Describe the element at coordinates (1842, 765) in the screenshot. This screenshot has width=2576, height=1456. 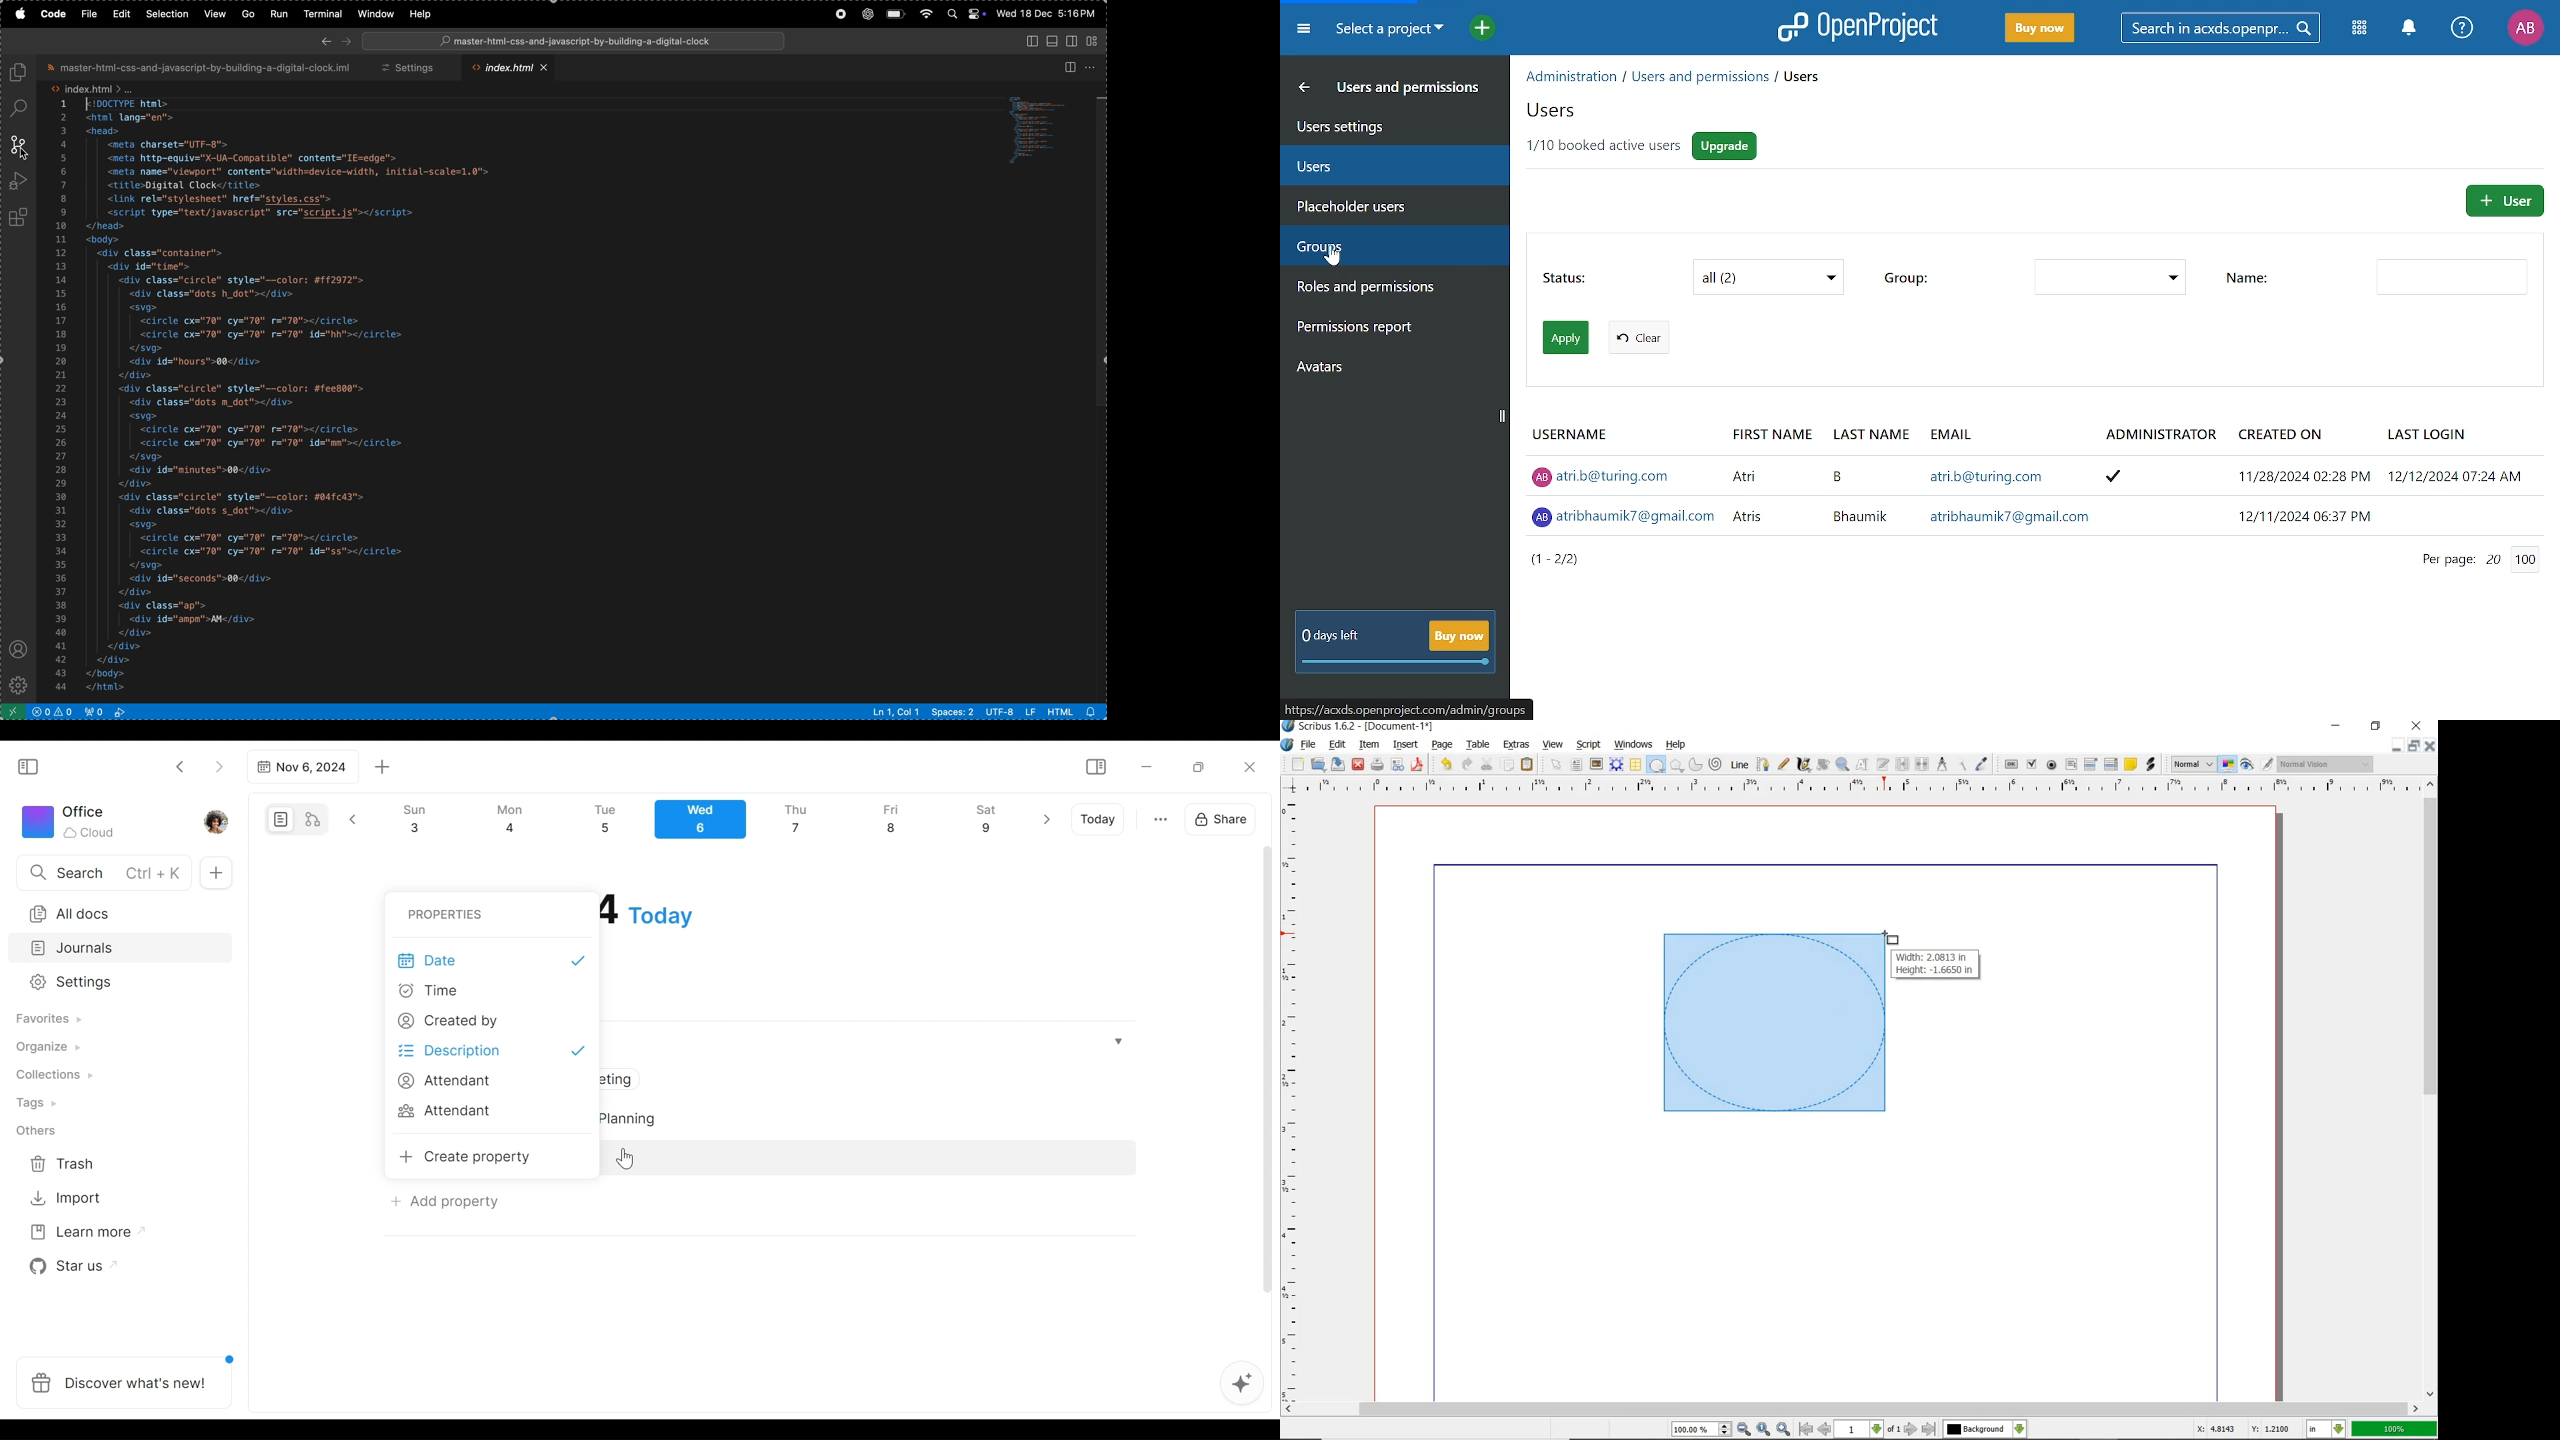
I see `ZOOM IN OR OUT` at that location.